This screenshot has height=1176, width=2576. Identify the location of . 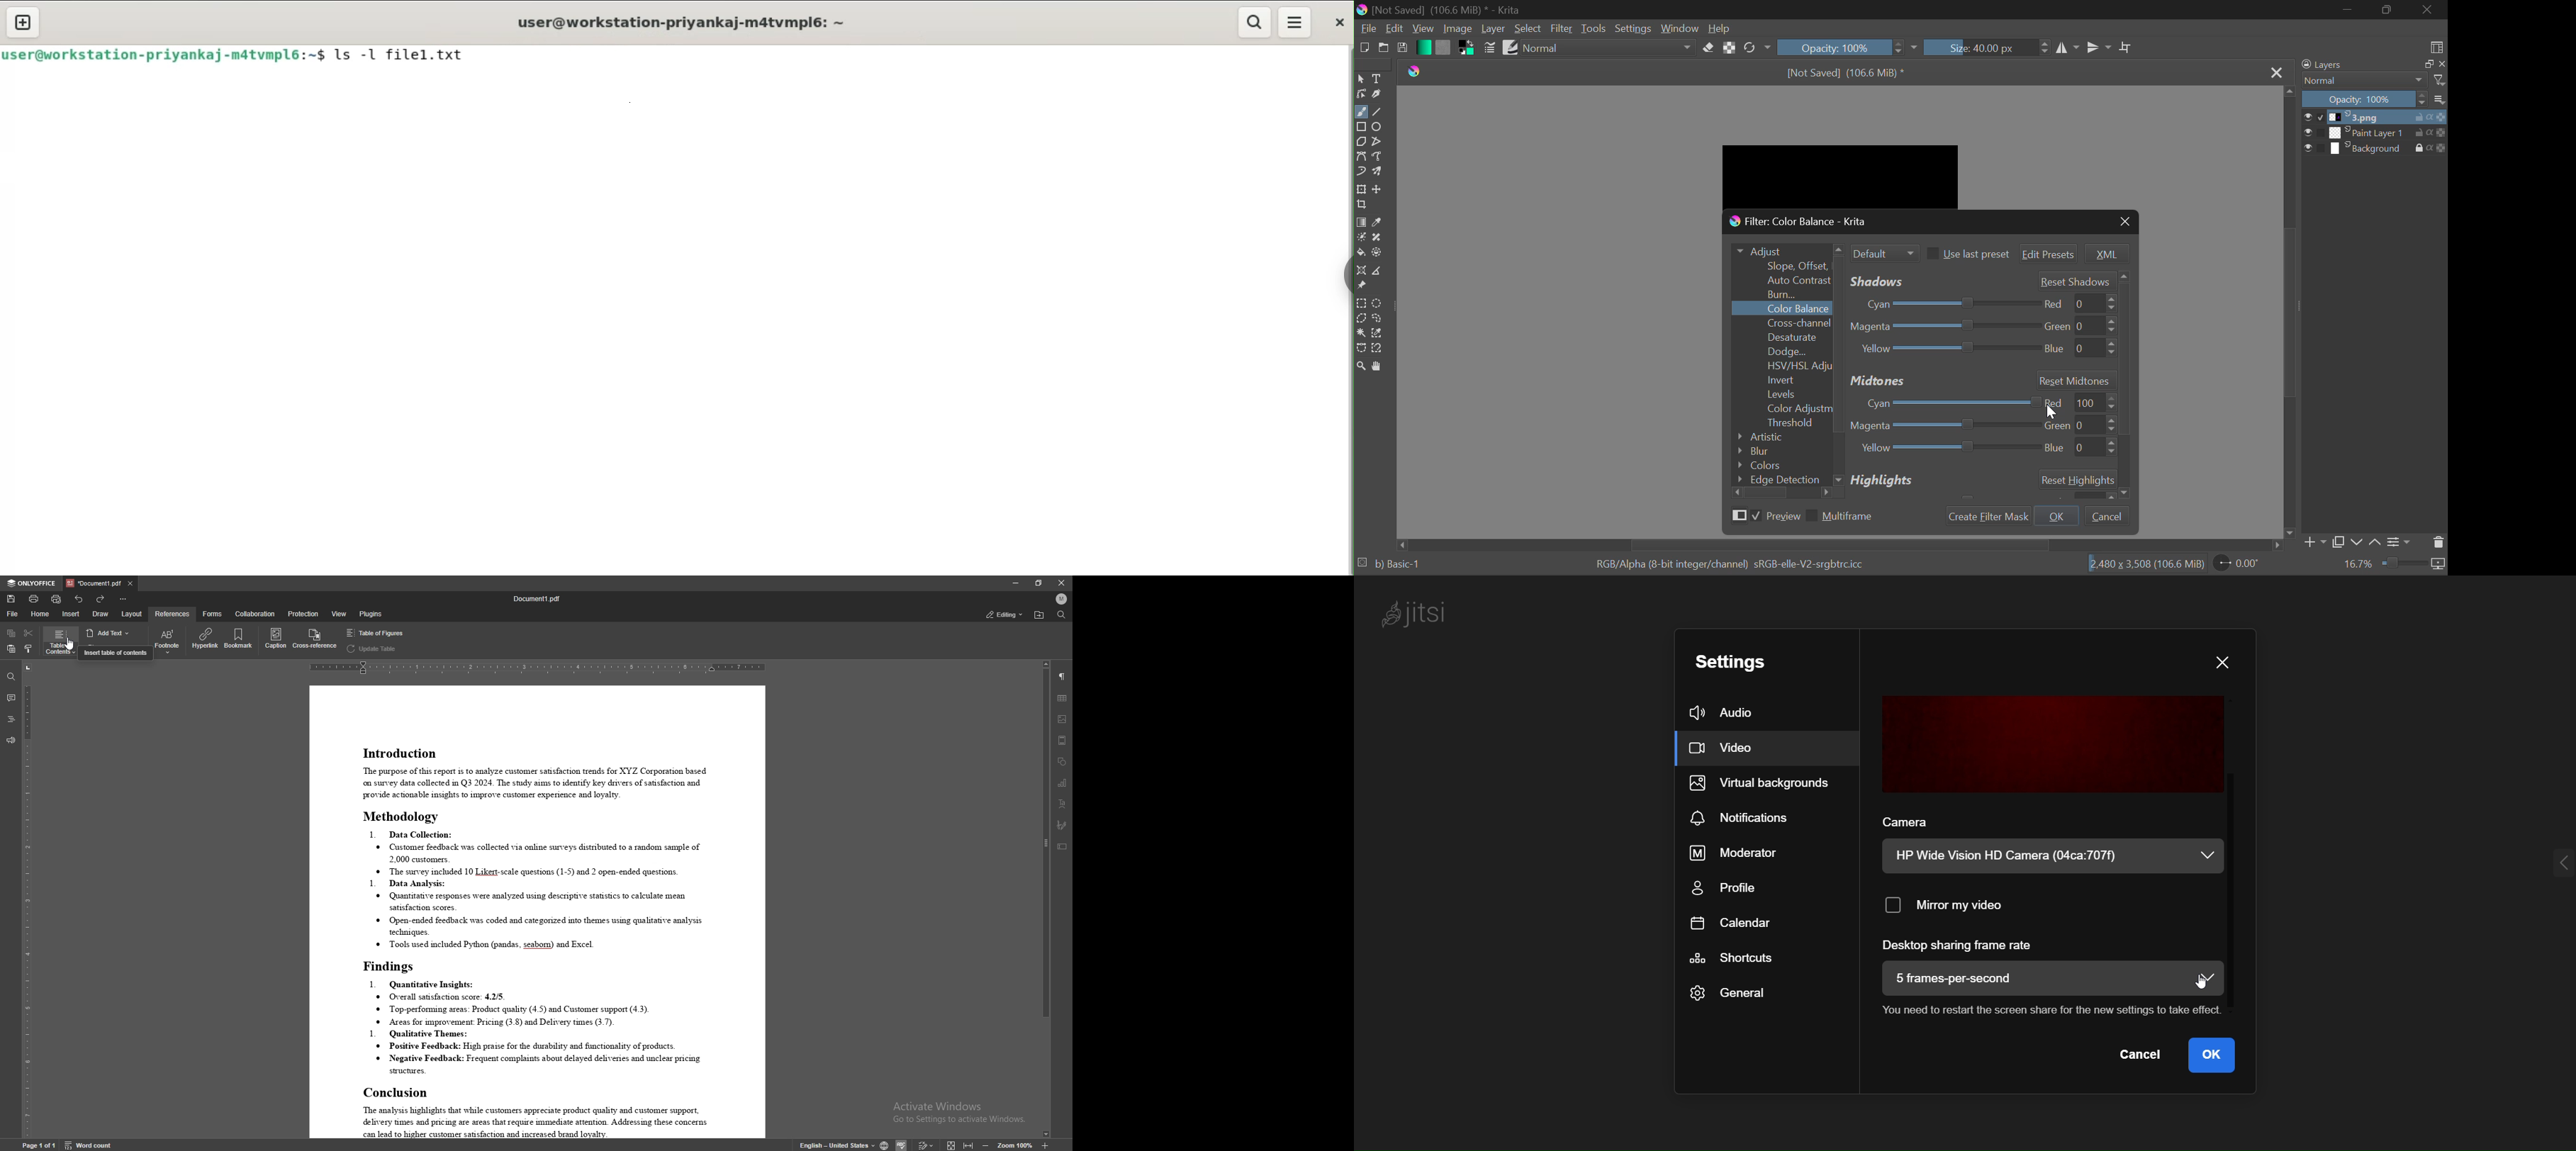
(901, 1145).